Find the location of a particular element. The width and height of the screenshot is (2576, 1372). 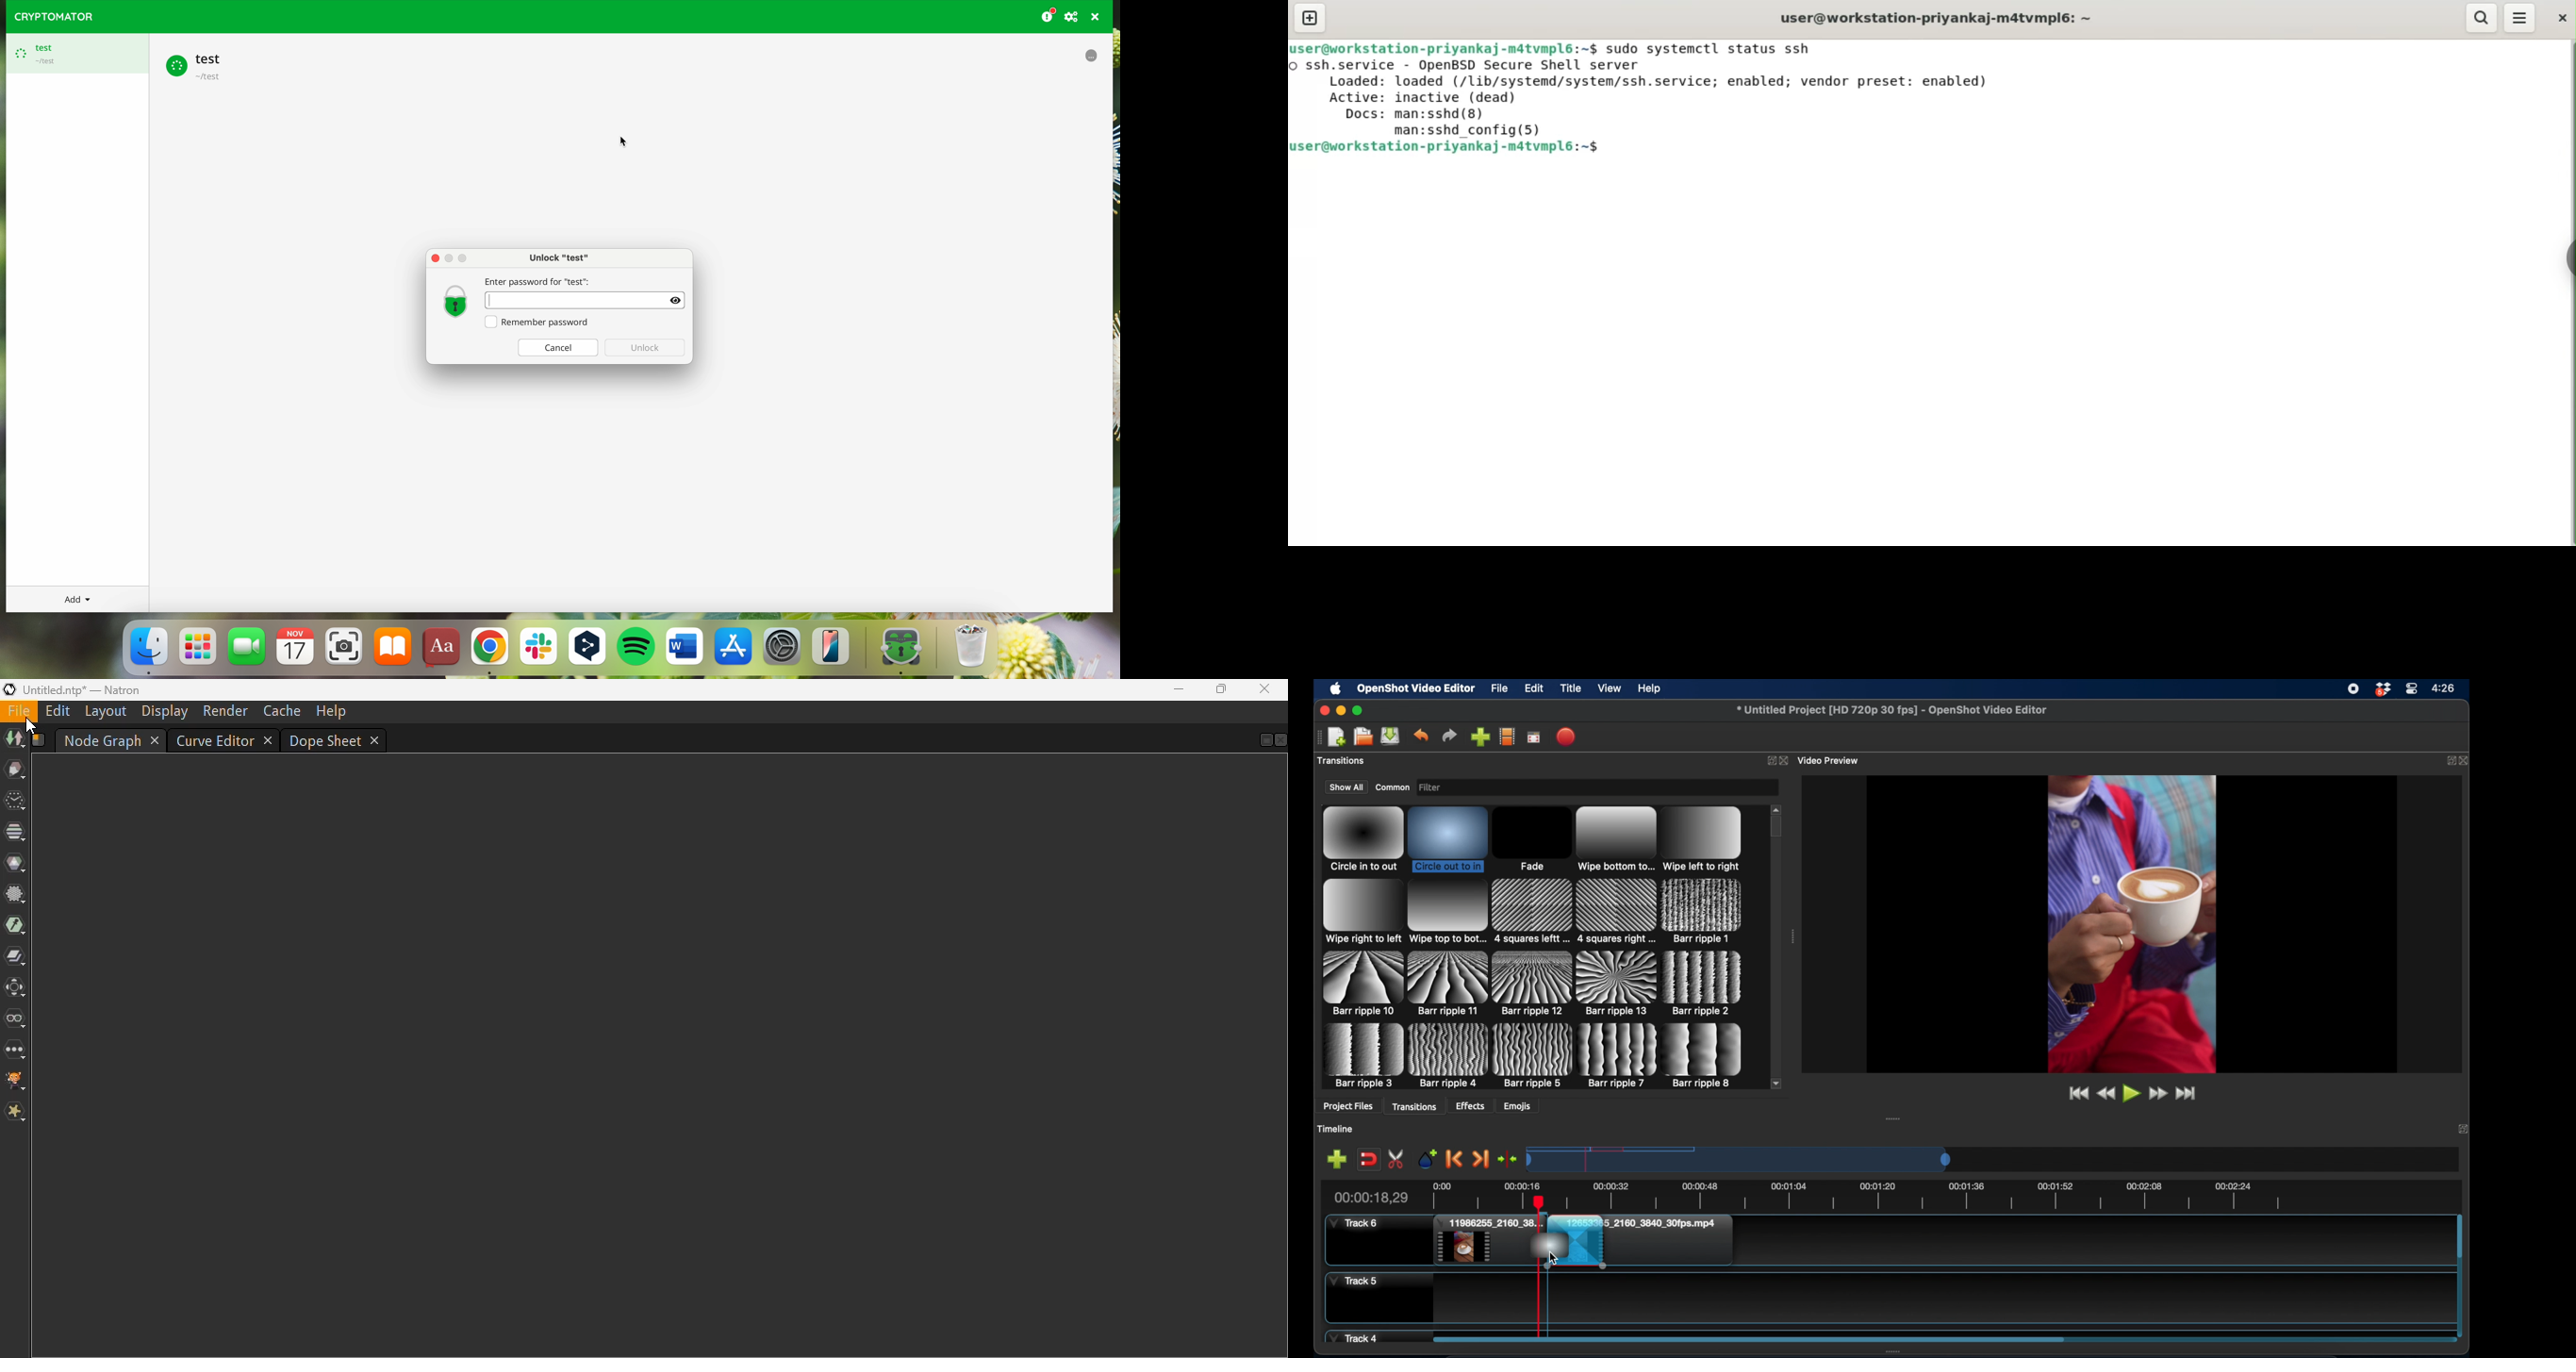

expand is located at coordinates (2463, 1130).